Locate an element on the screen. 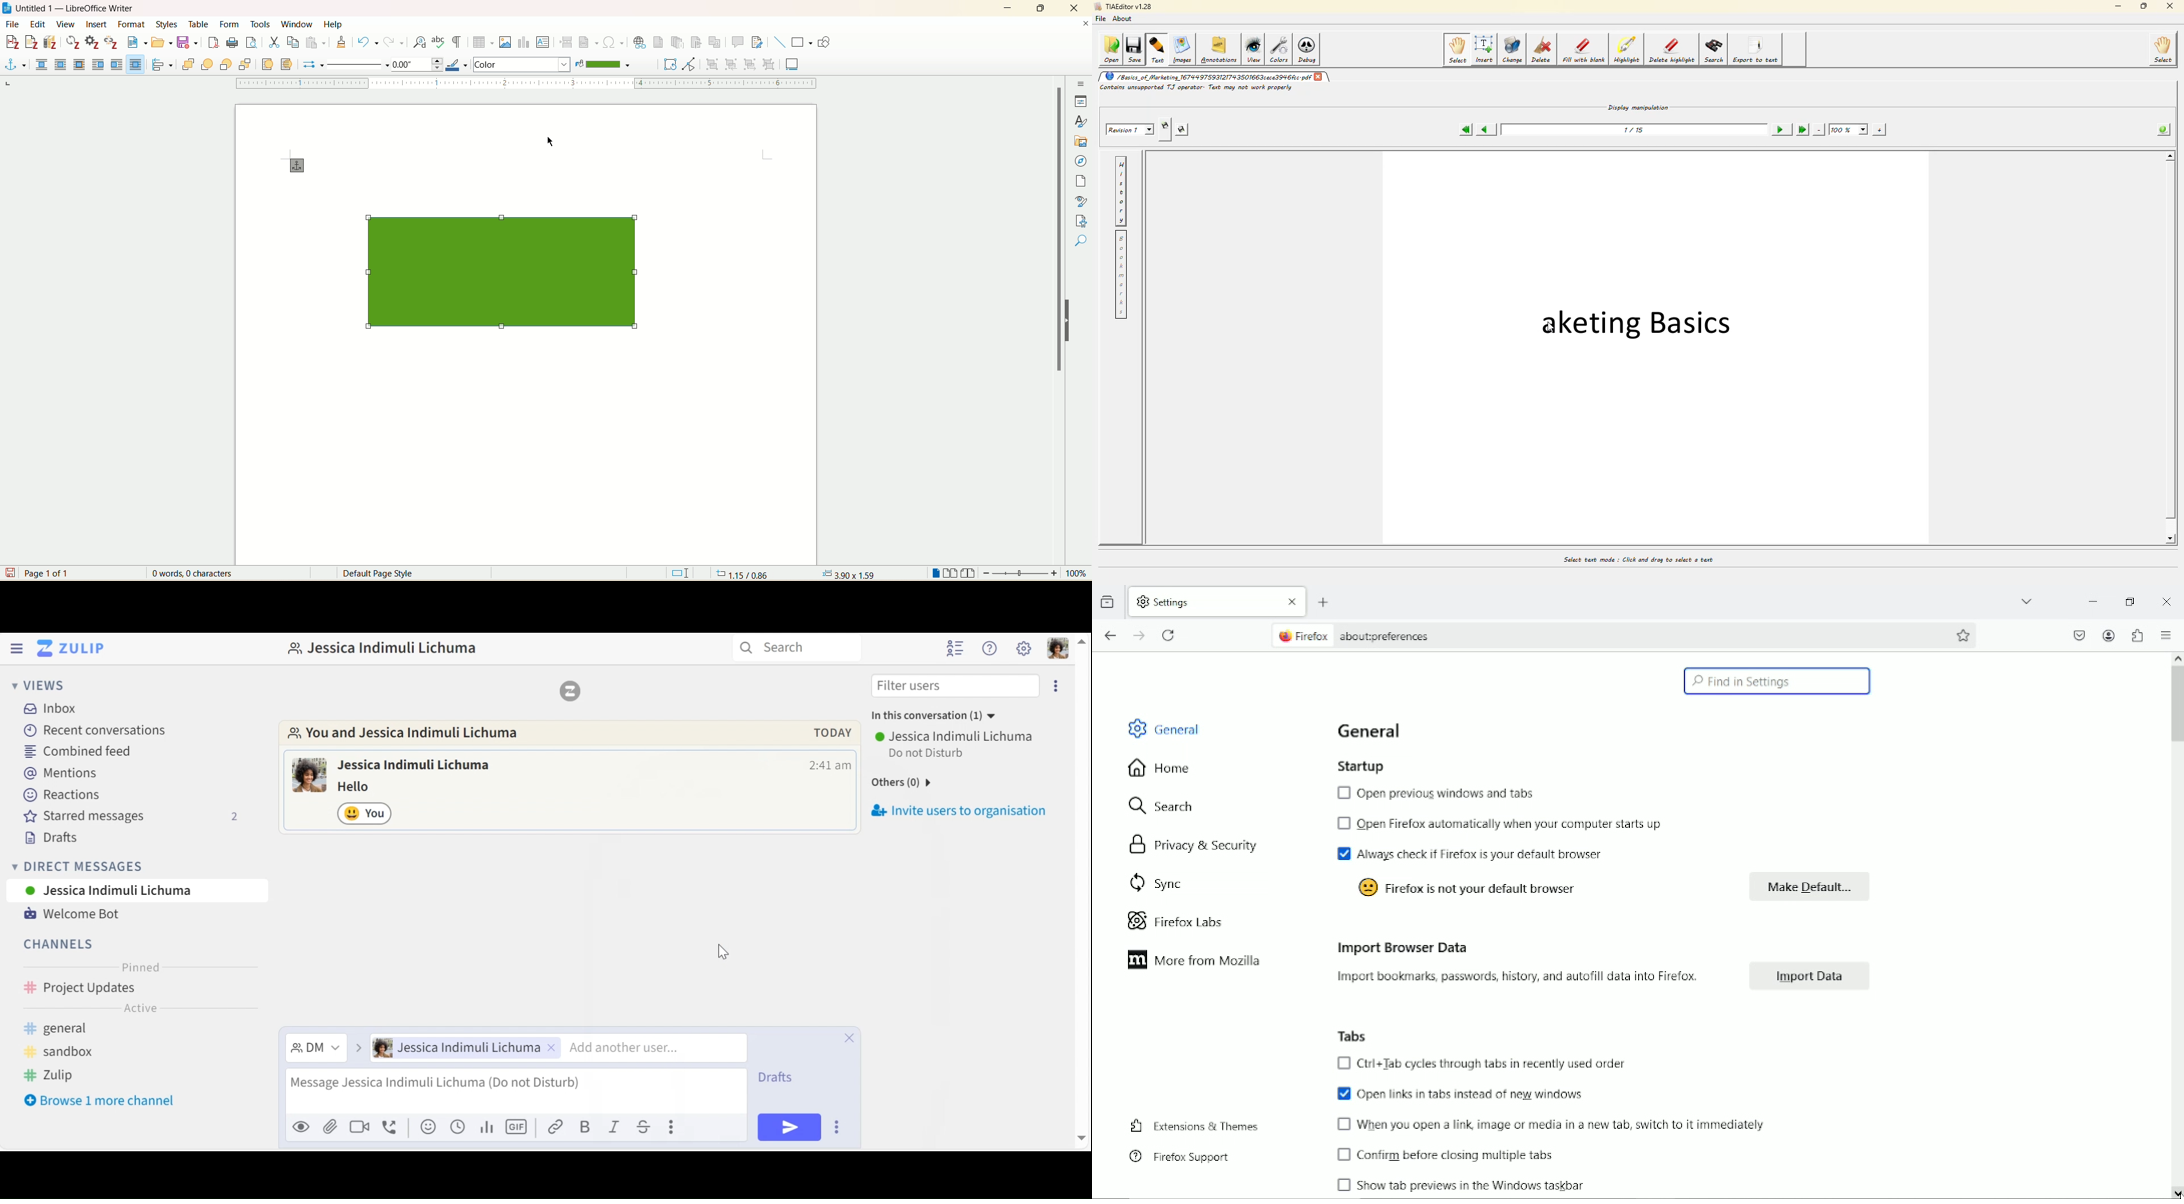  styles is located at coordinates (166, 24).